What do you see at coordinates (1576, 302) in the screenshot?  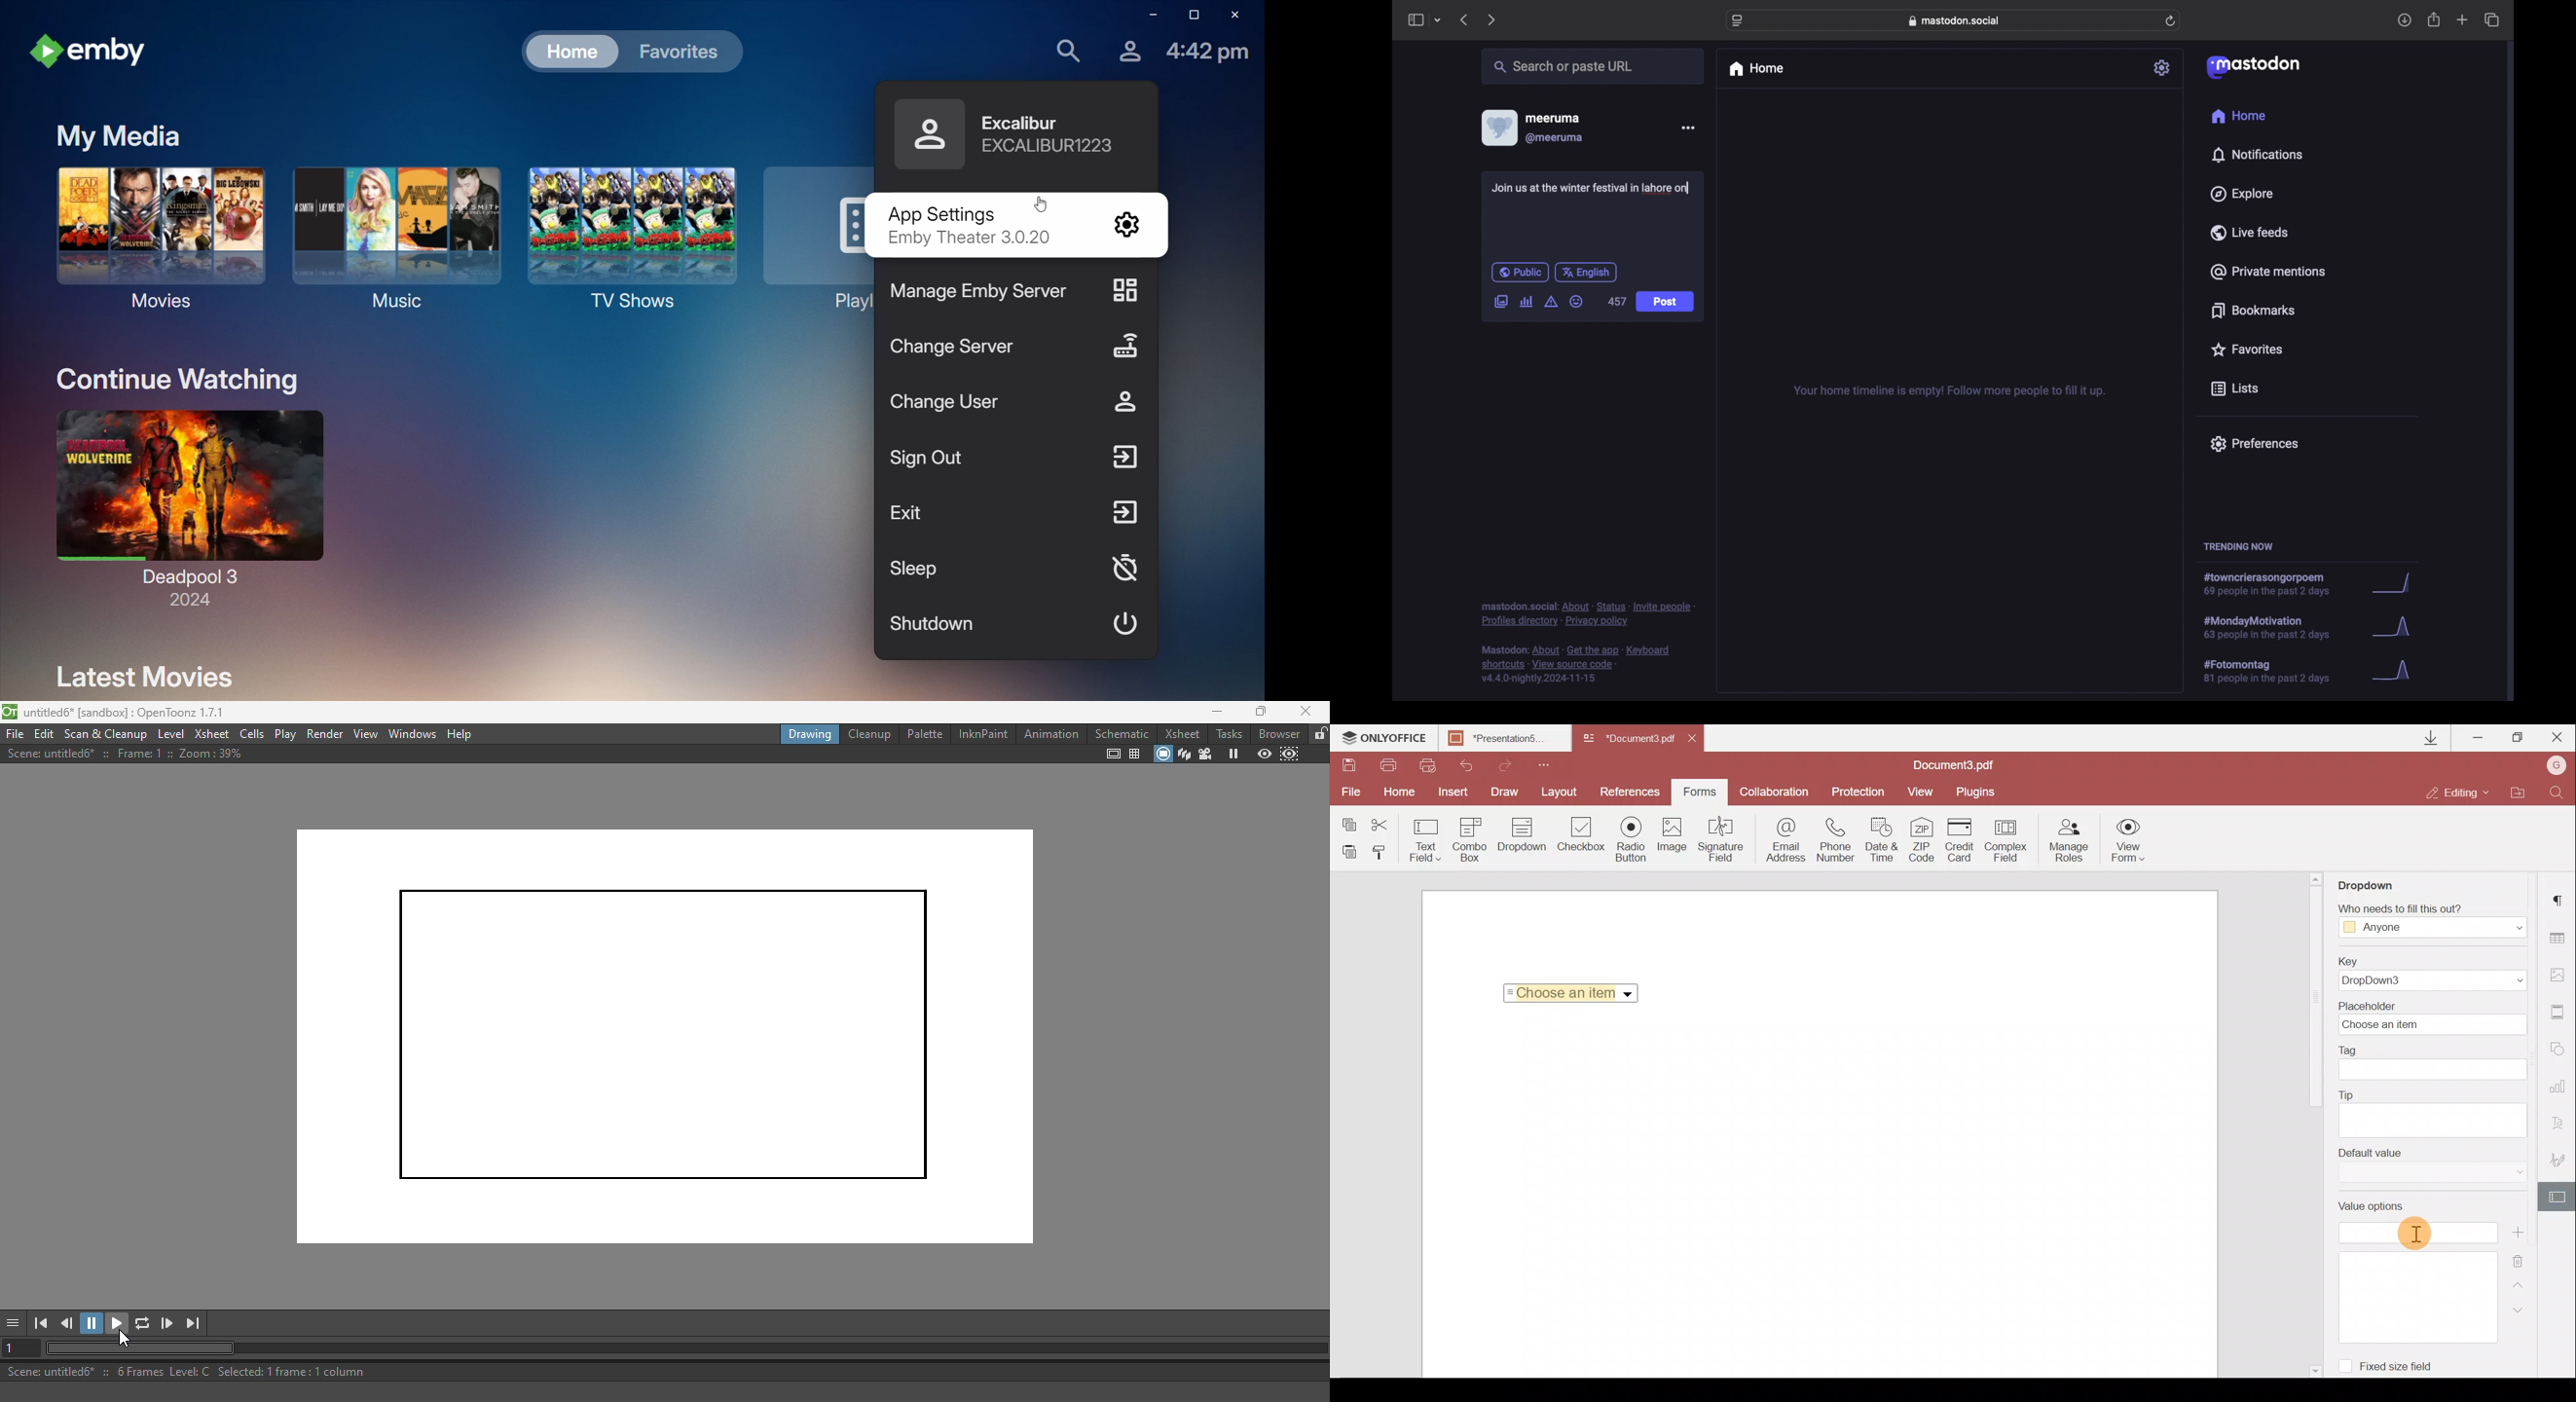 I see `emoji` at bounding box center [1576, 302].